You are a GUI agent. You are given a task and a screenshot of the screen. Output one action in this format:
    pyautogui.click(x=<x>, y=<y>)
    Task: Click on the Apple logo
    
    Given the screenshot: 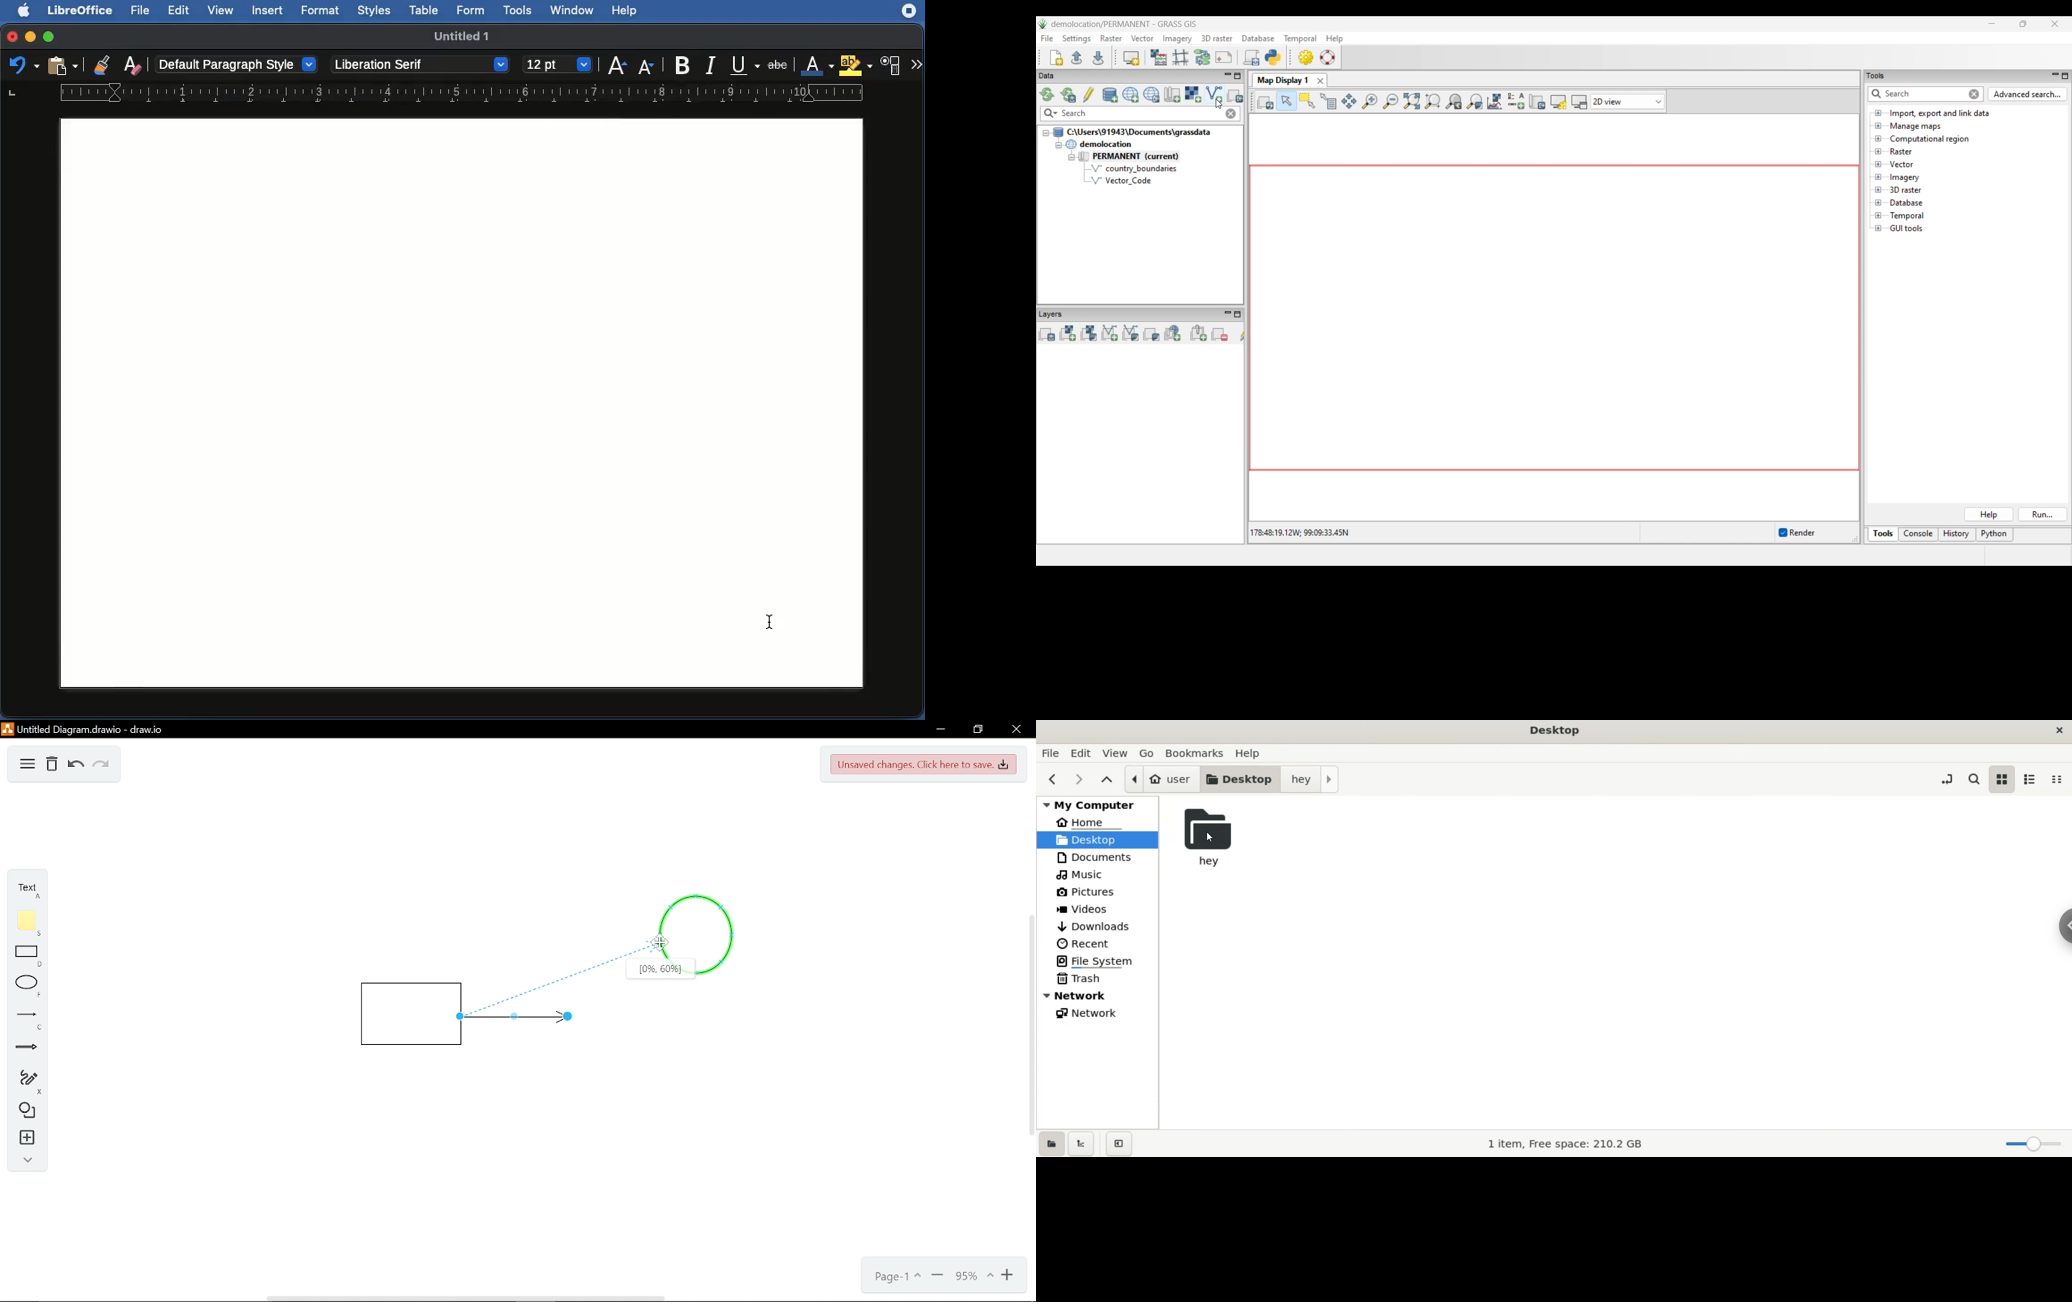 What is the action you would take?
    pyautogui.click(x=26, y=11)
    